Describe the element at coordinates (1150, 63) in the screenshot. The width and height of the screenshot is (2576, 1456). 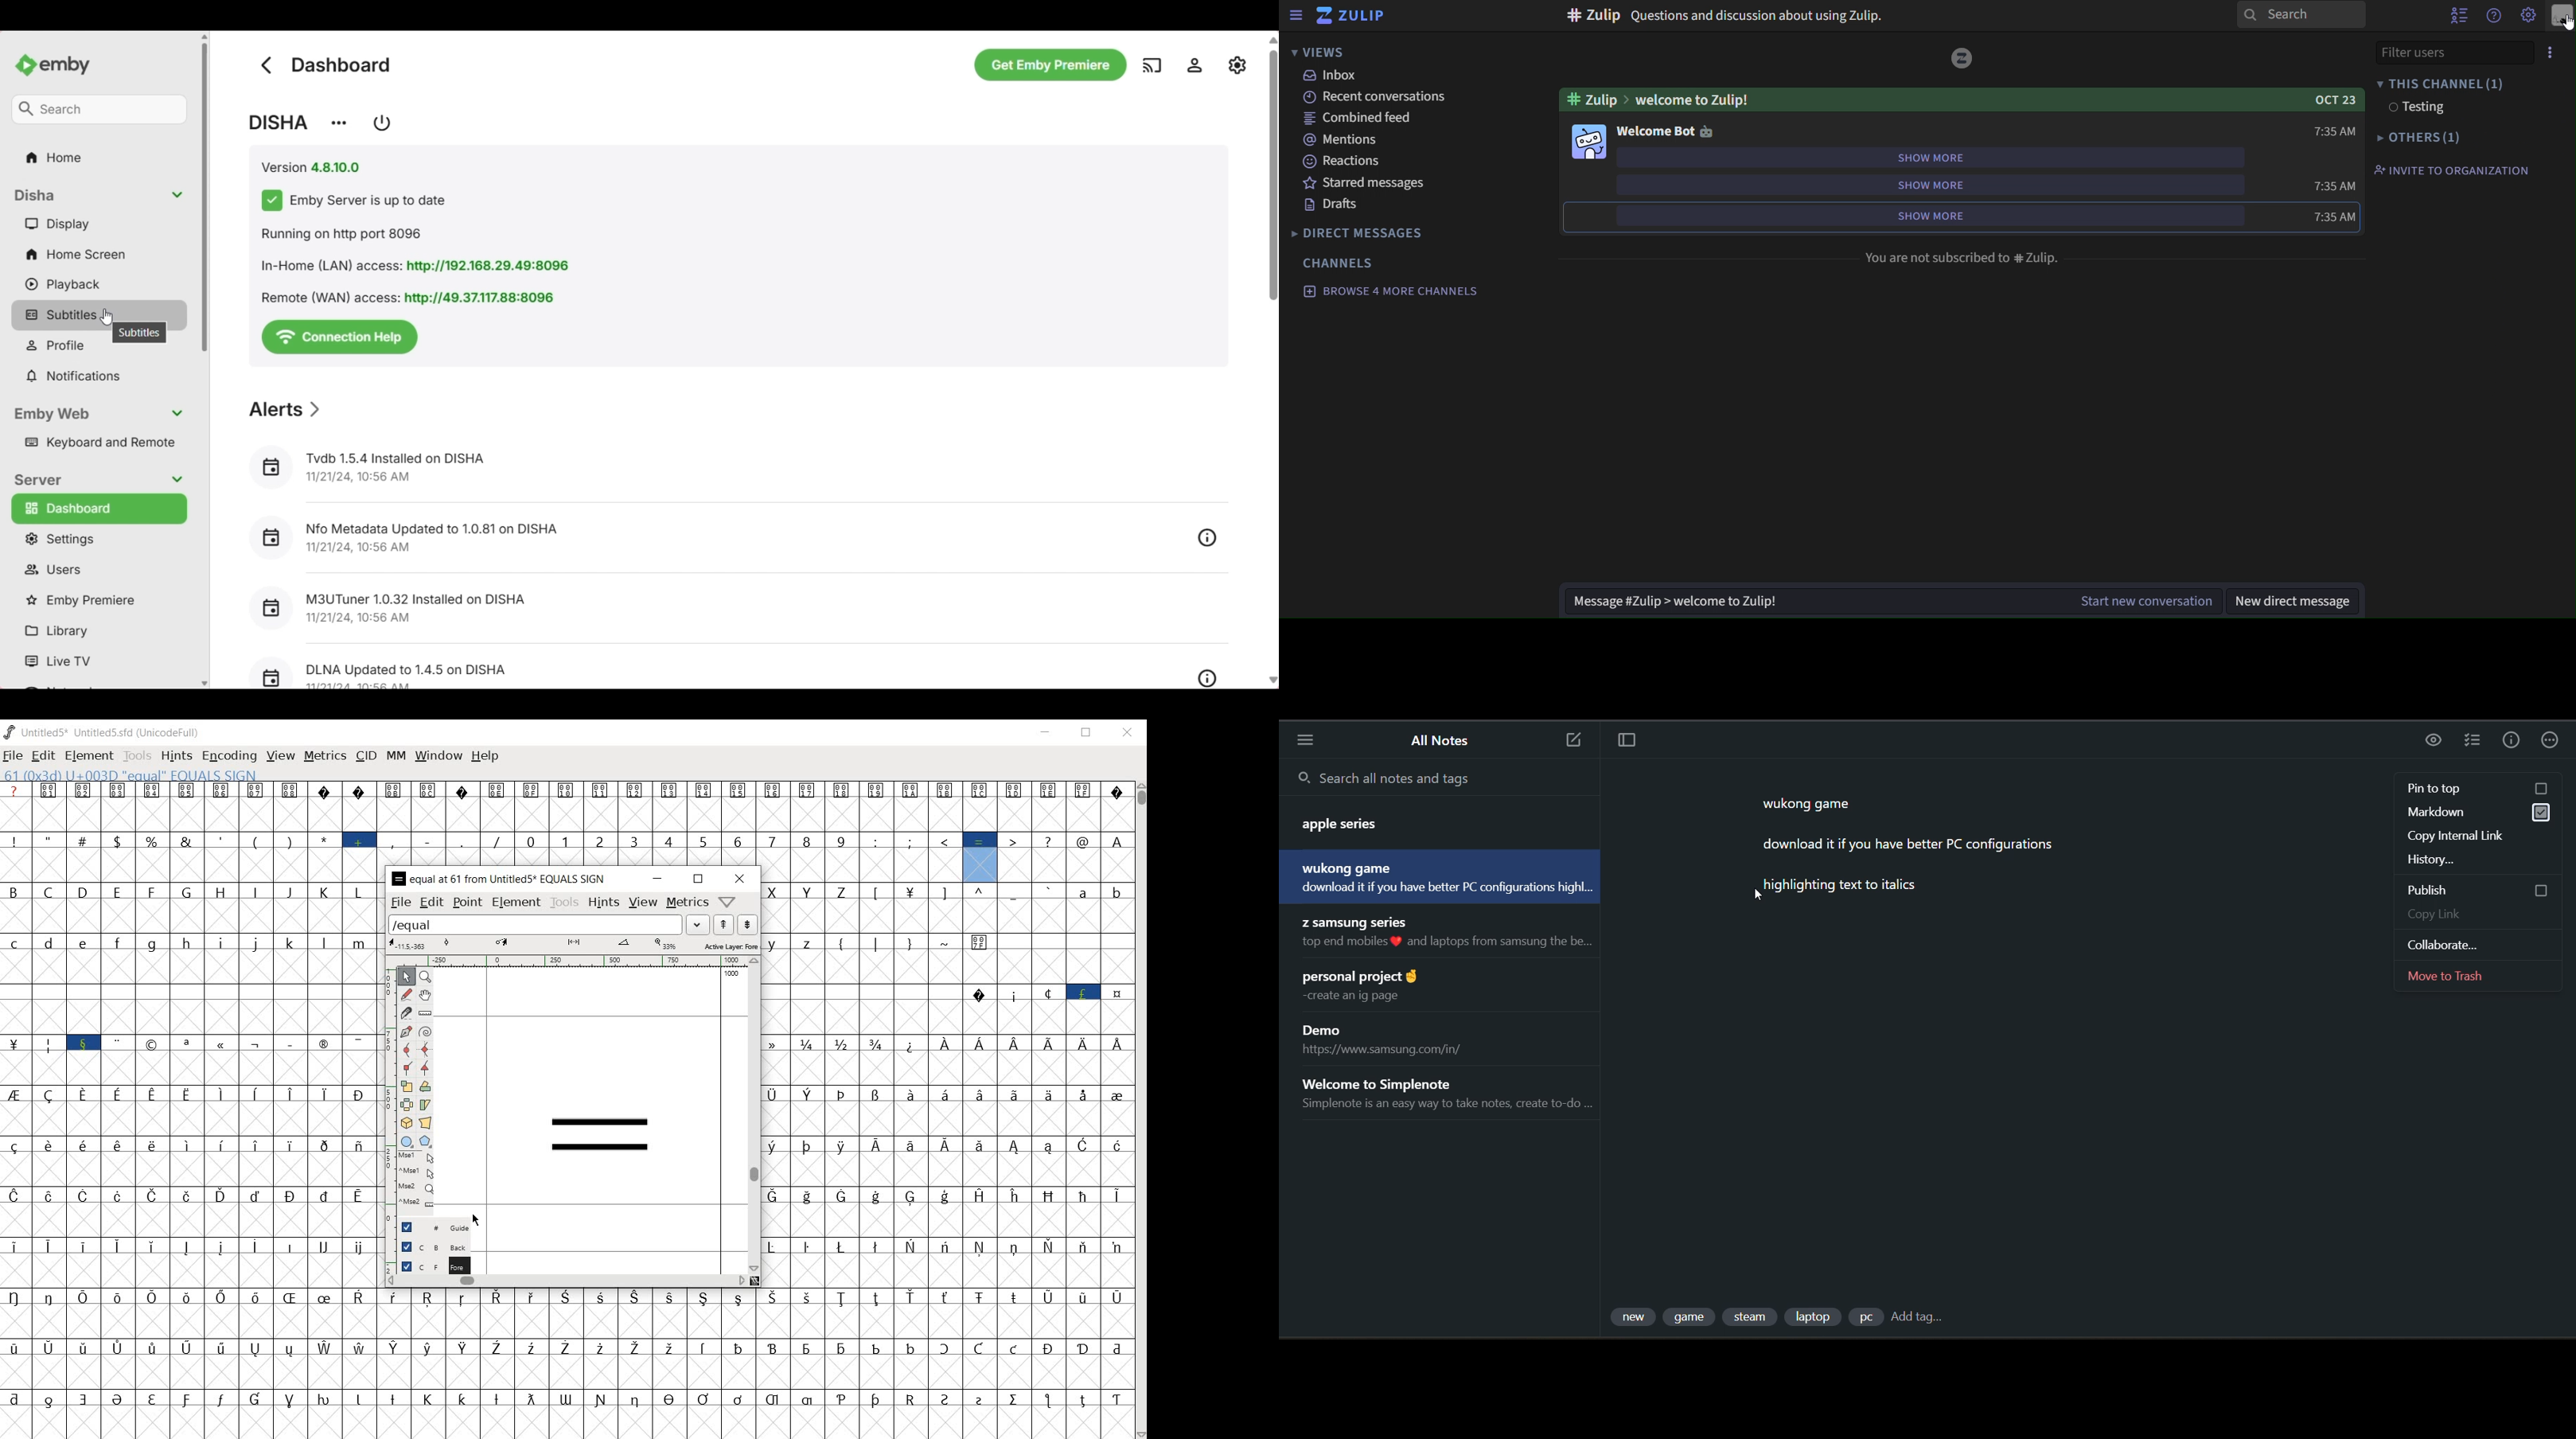
I see `` at that location.